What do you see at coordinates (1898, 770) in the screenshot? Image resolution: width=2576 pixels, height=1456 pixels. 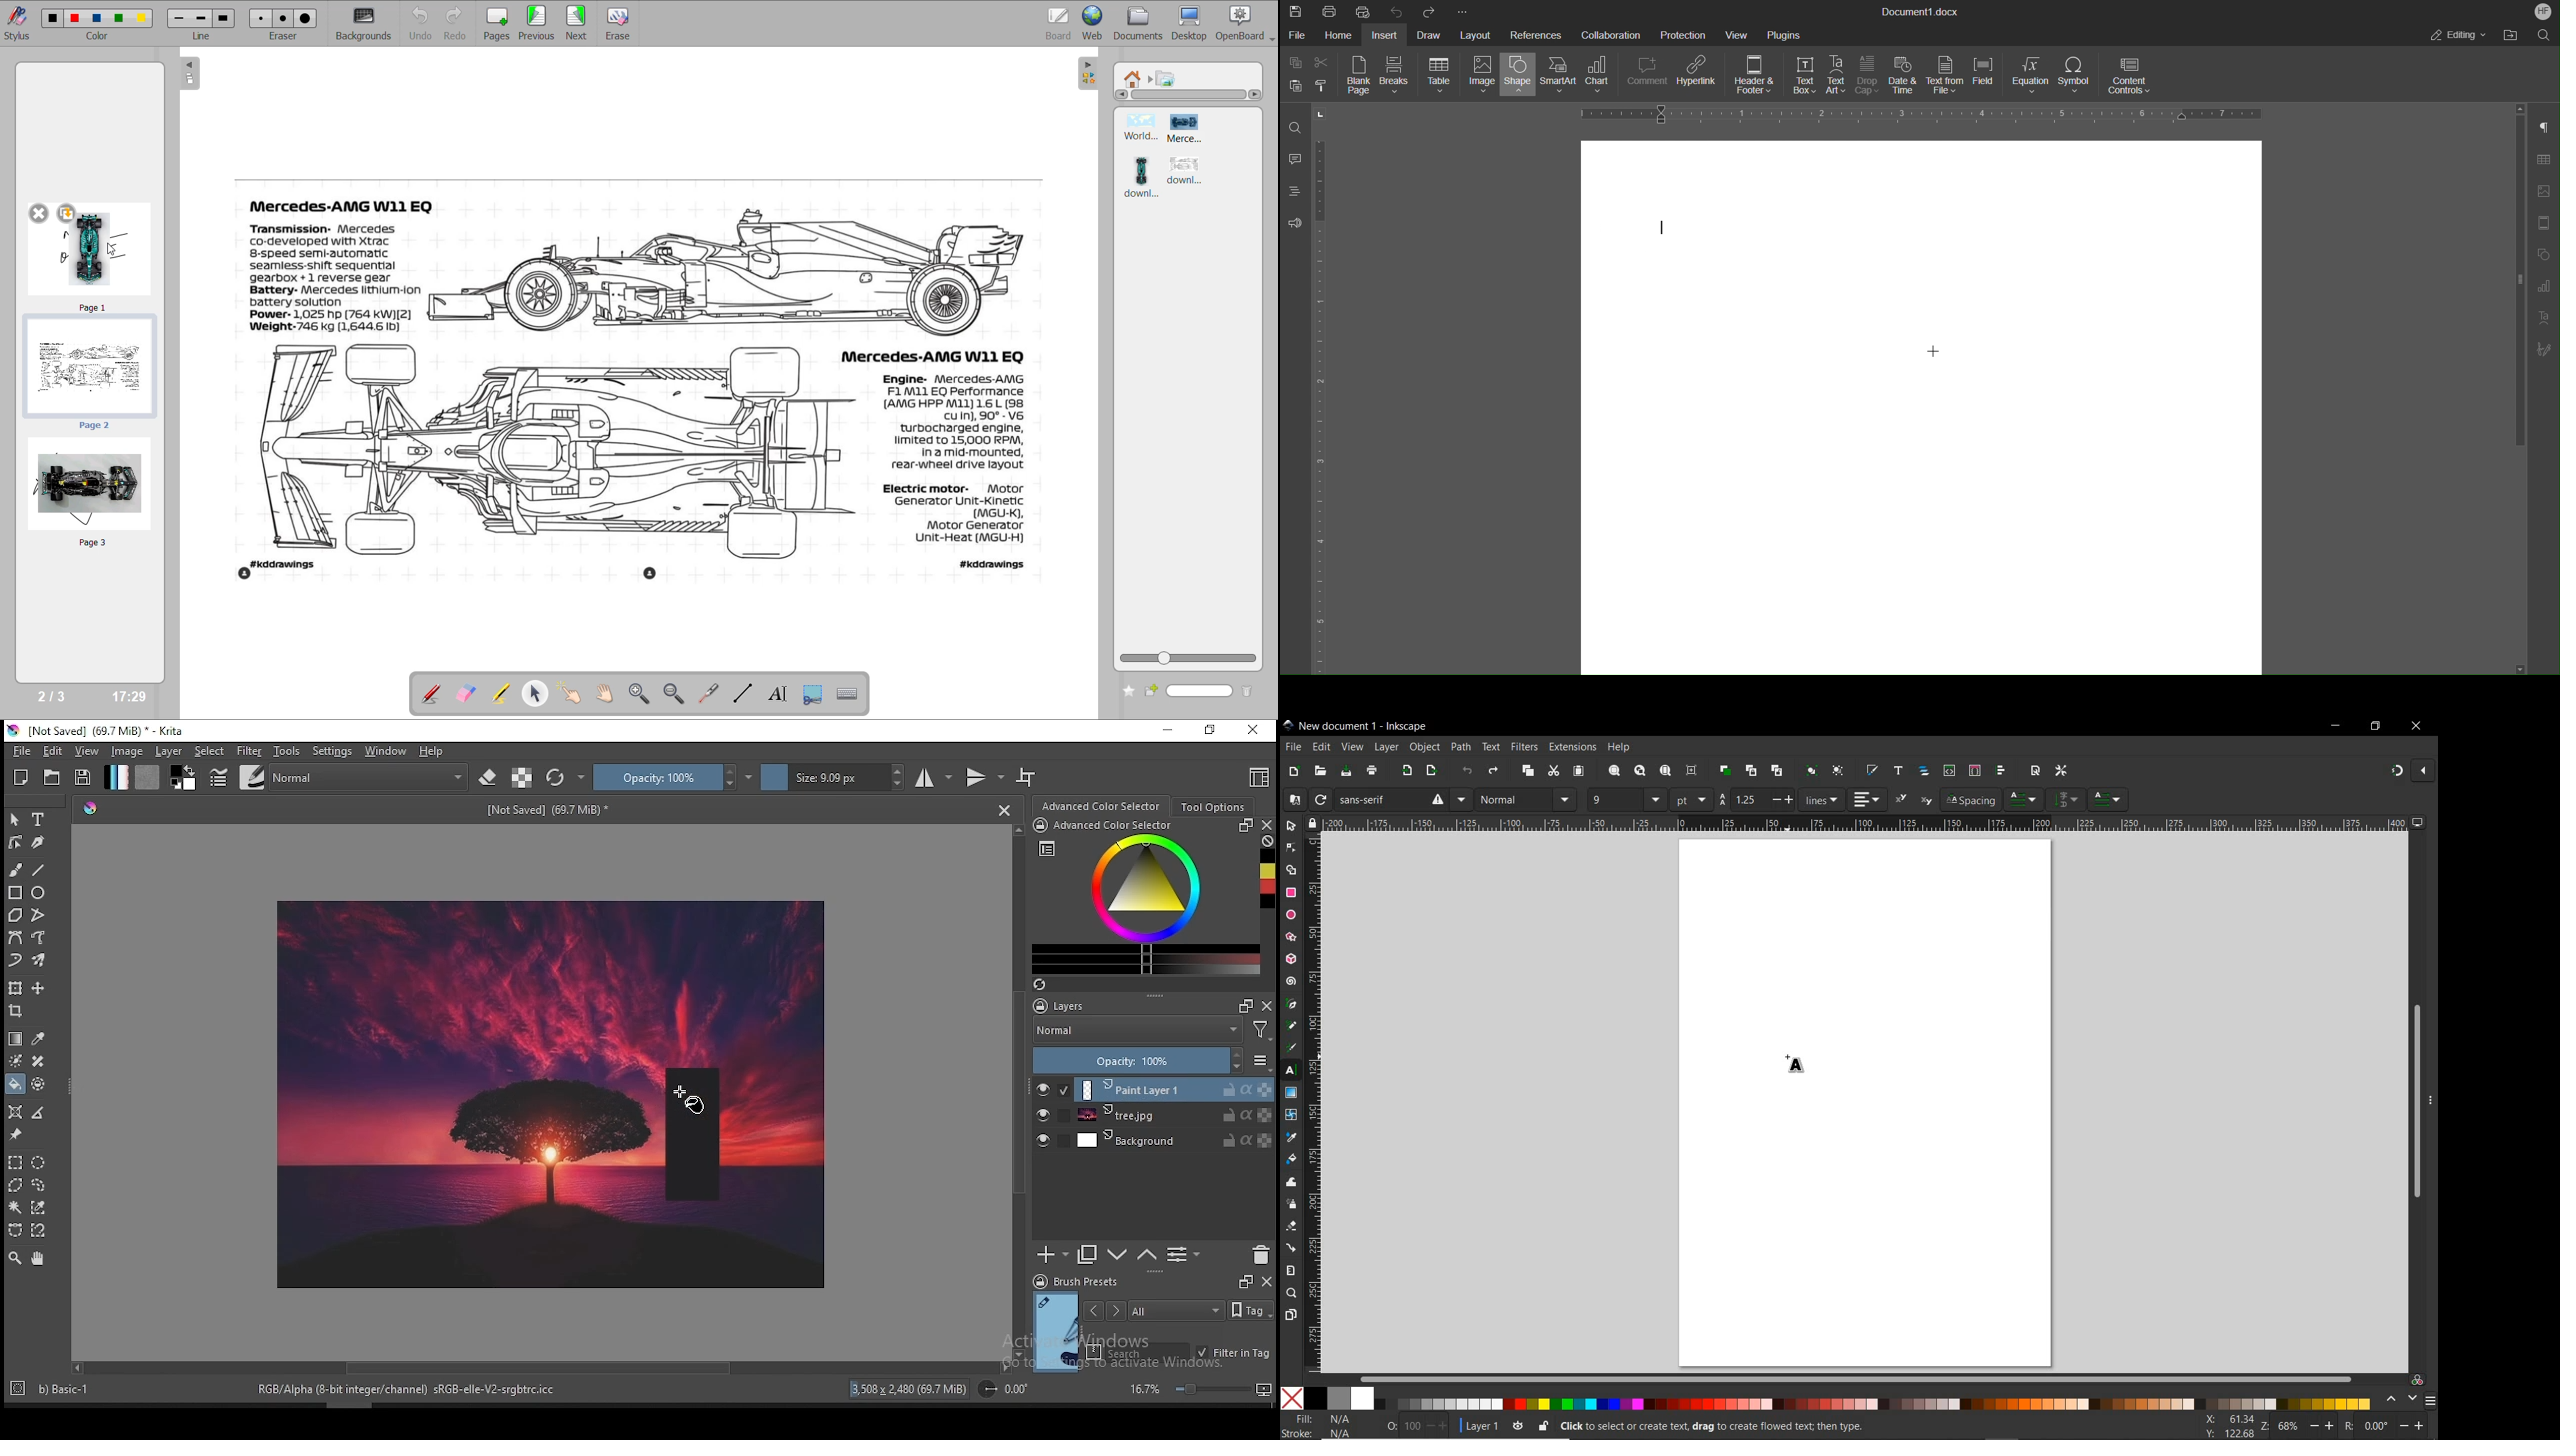 I see `open text` at bounding box center [1898, 770].